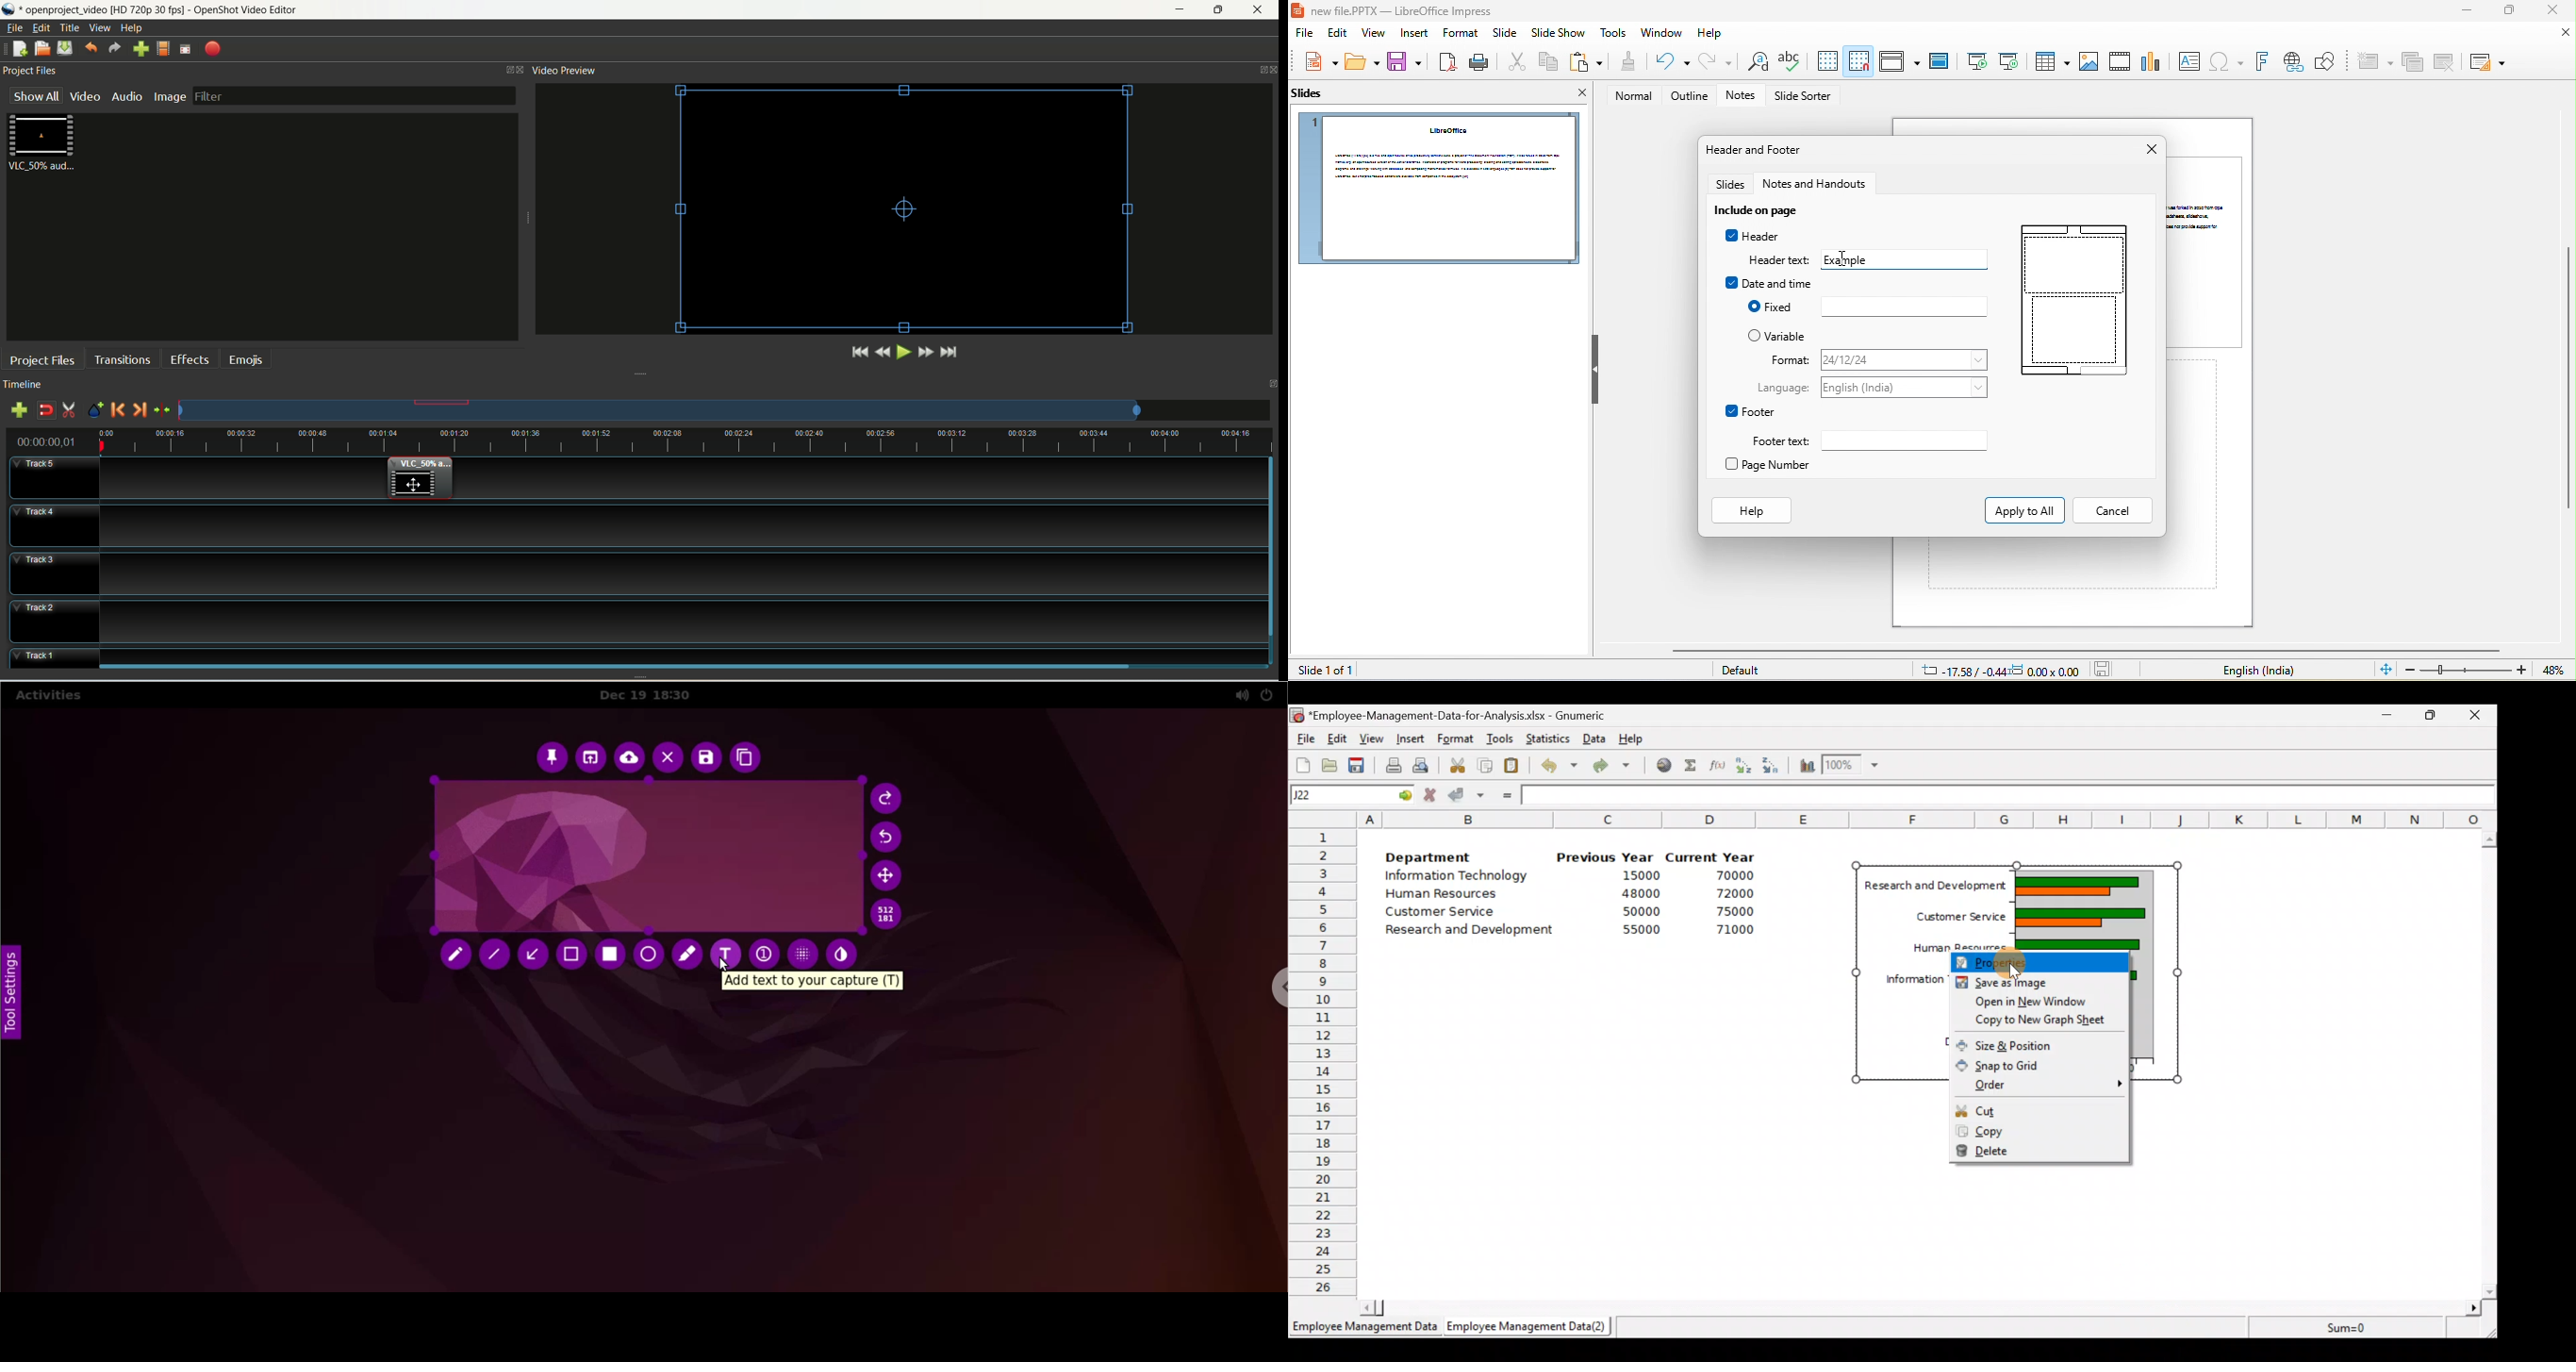 The height and width of the screenshot is (1372, 2576). Describe the element at coordinates (1668, 62) in the screenshot. I see `undo` at that location.